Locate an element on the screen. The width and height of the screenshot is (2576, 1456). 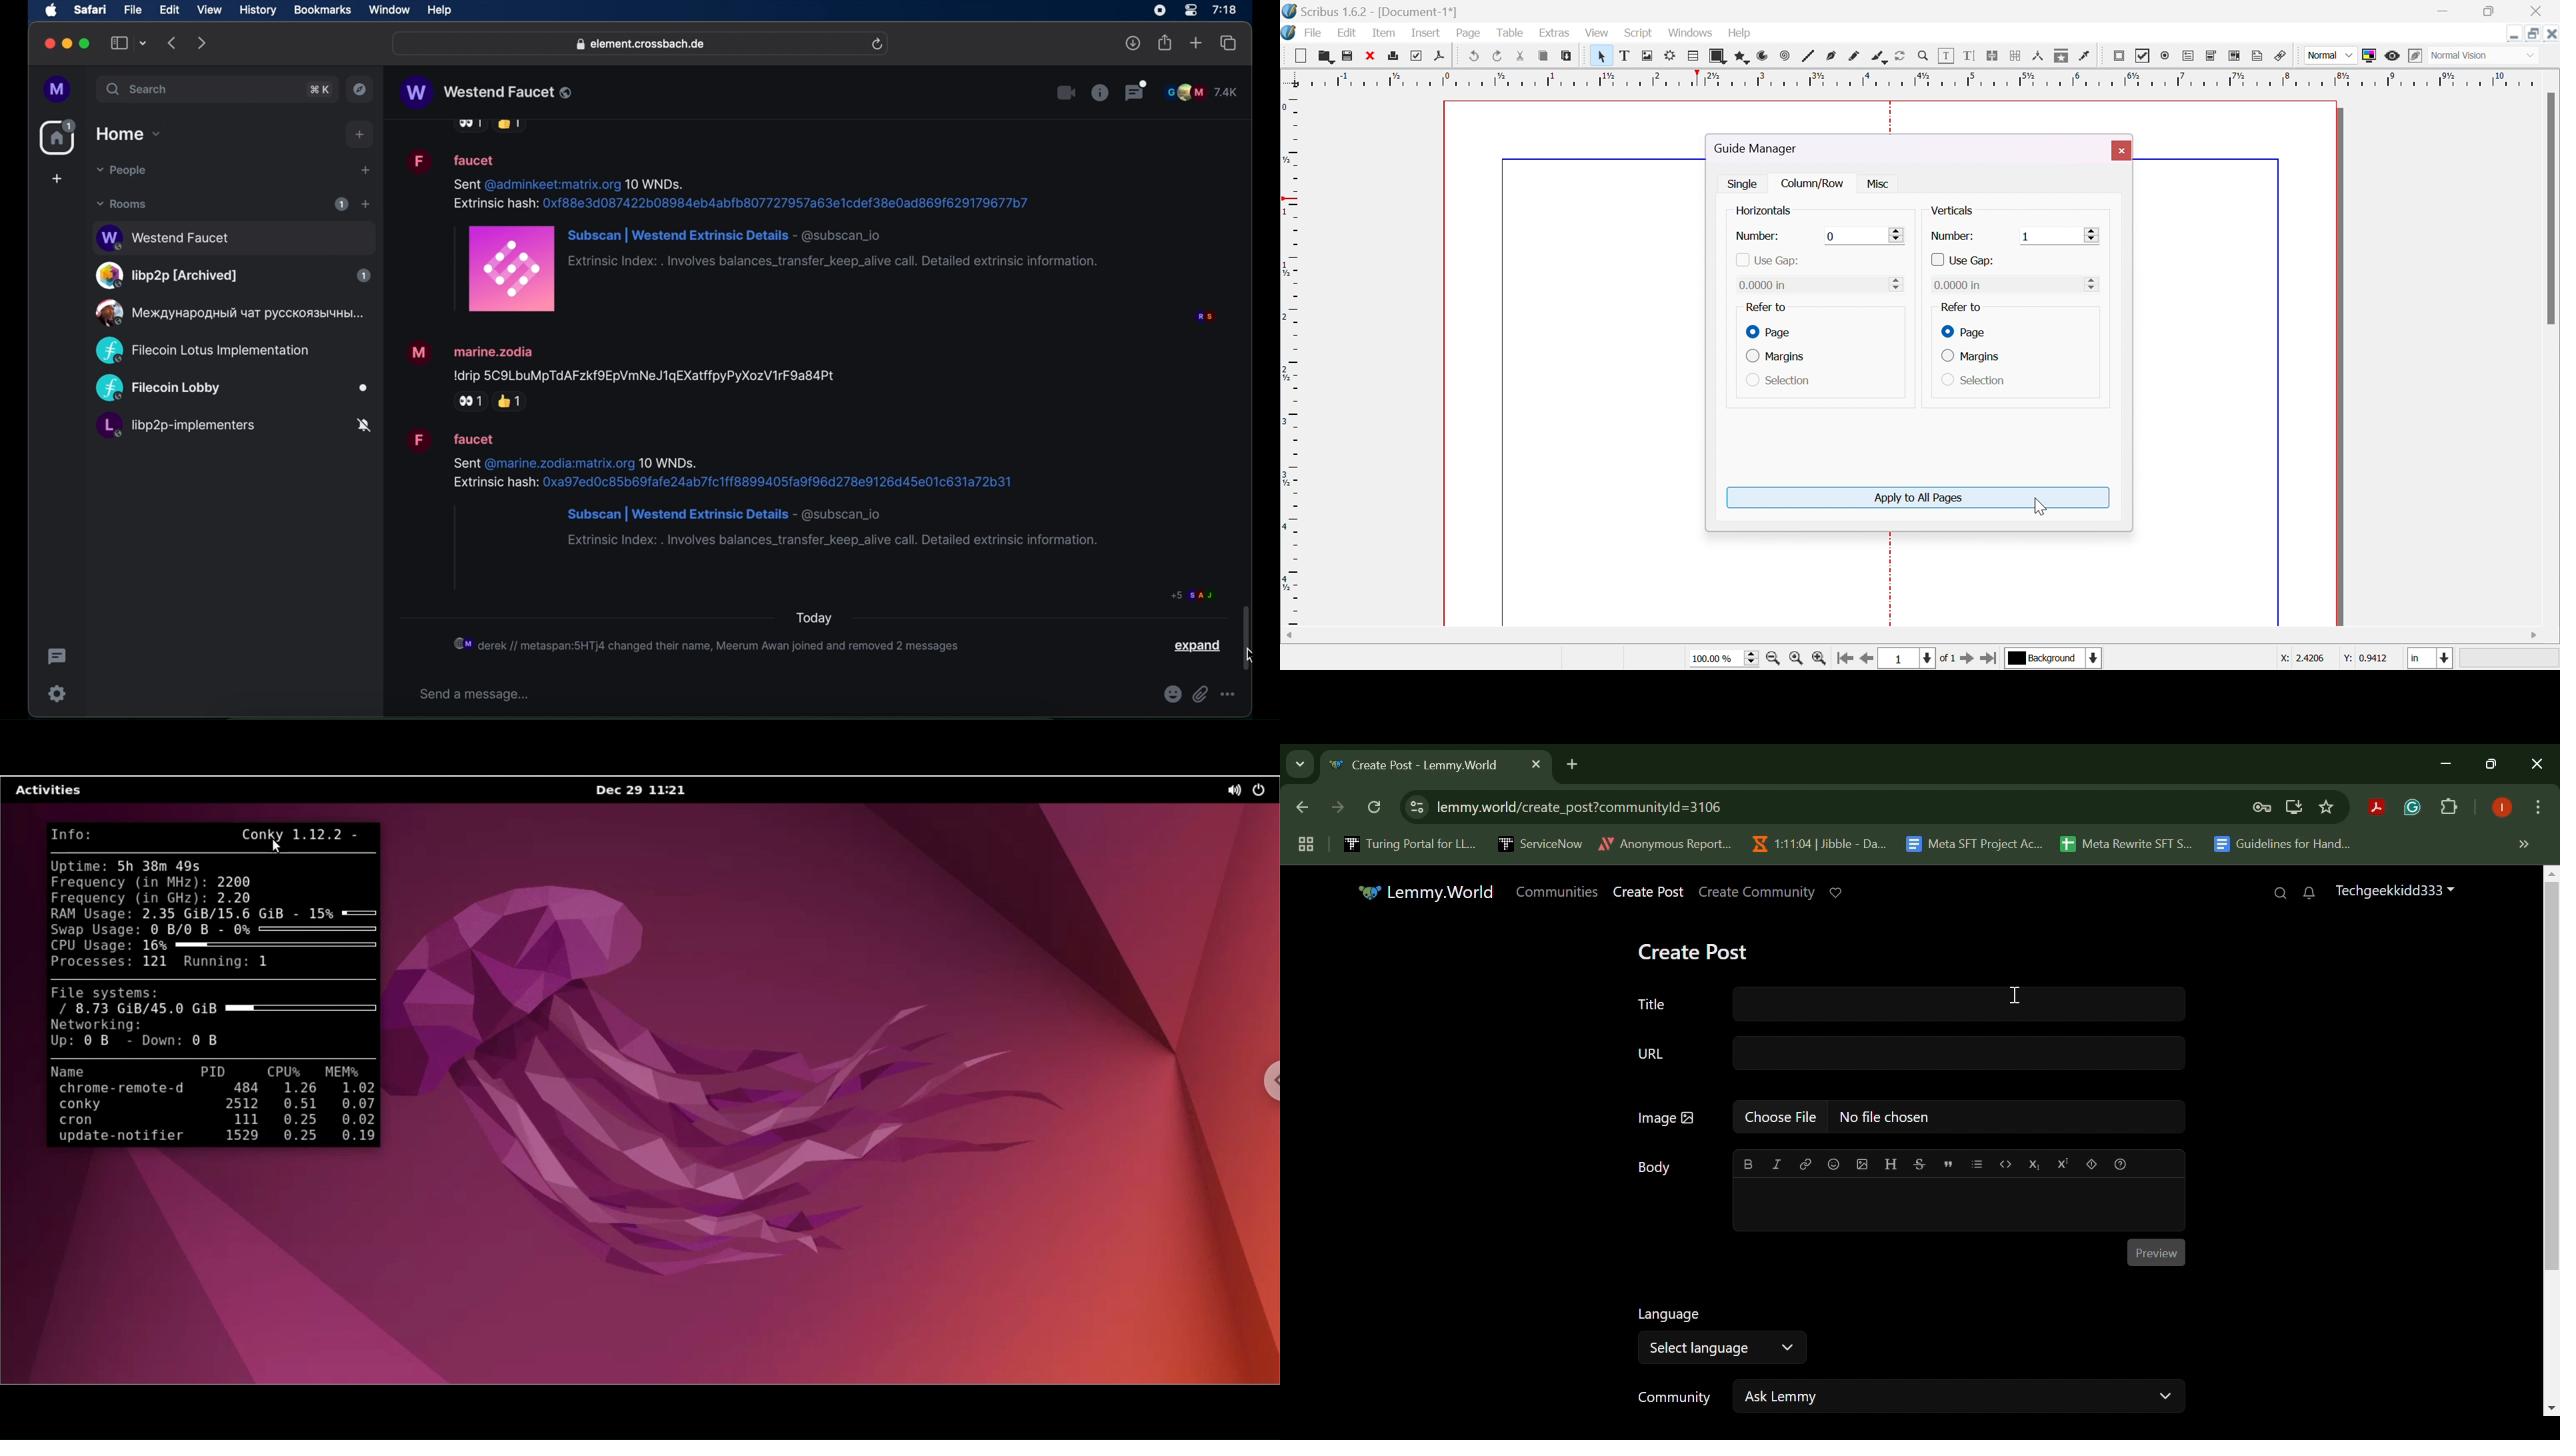
column /row is located at coordinates (1815, 184).